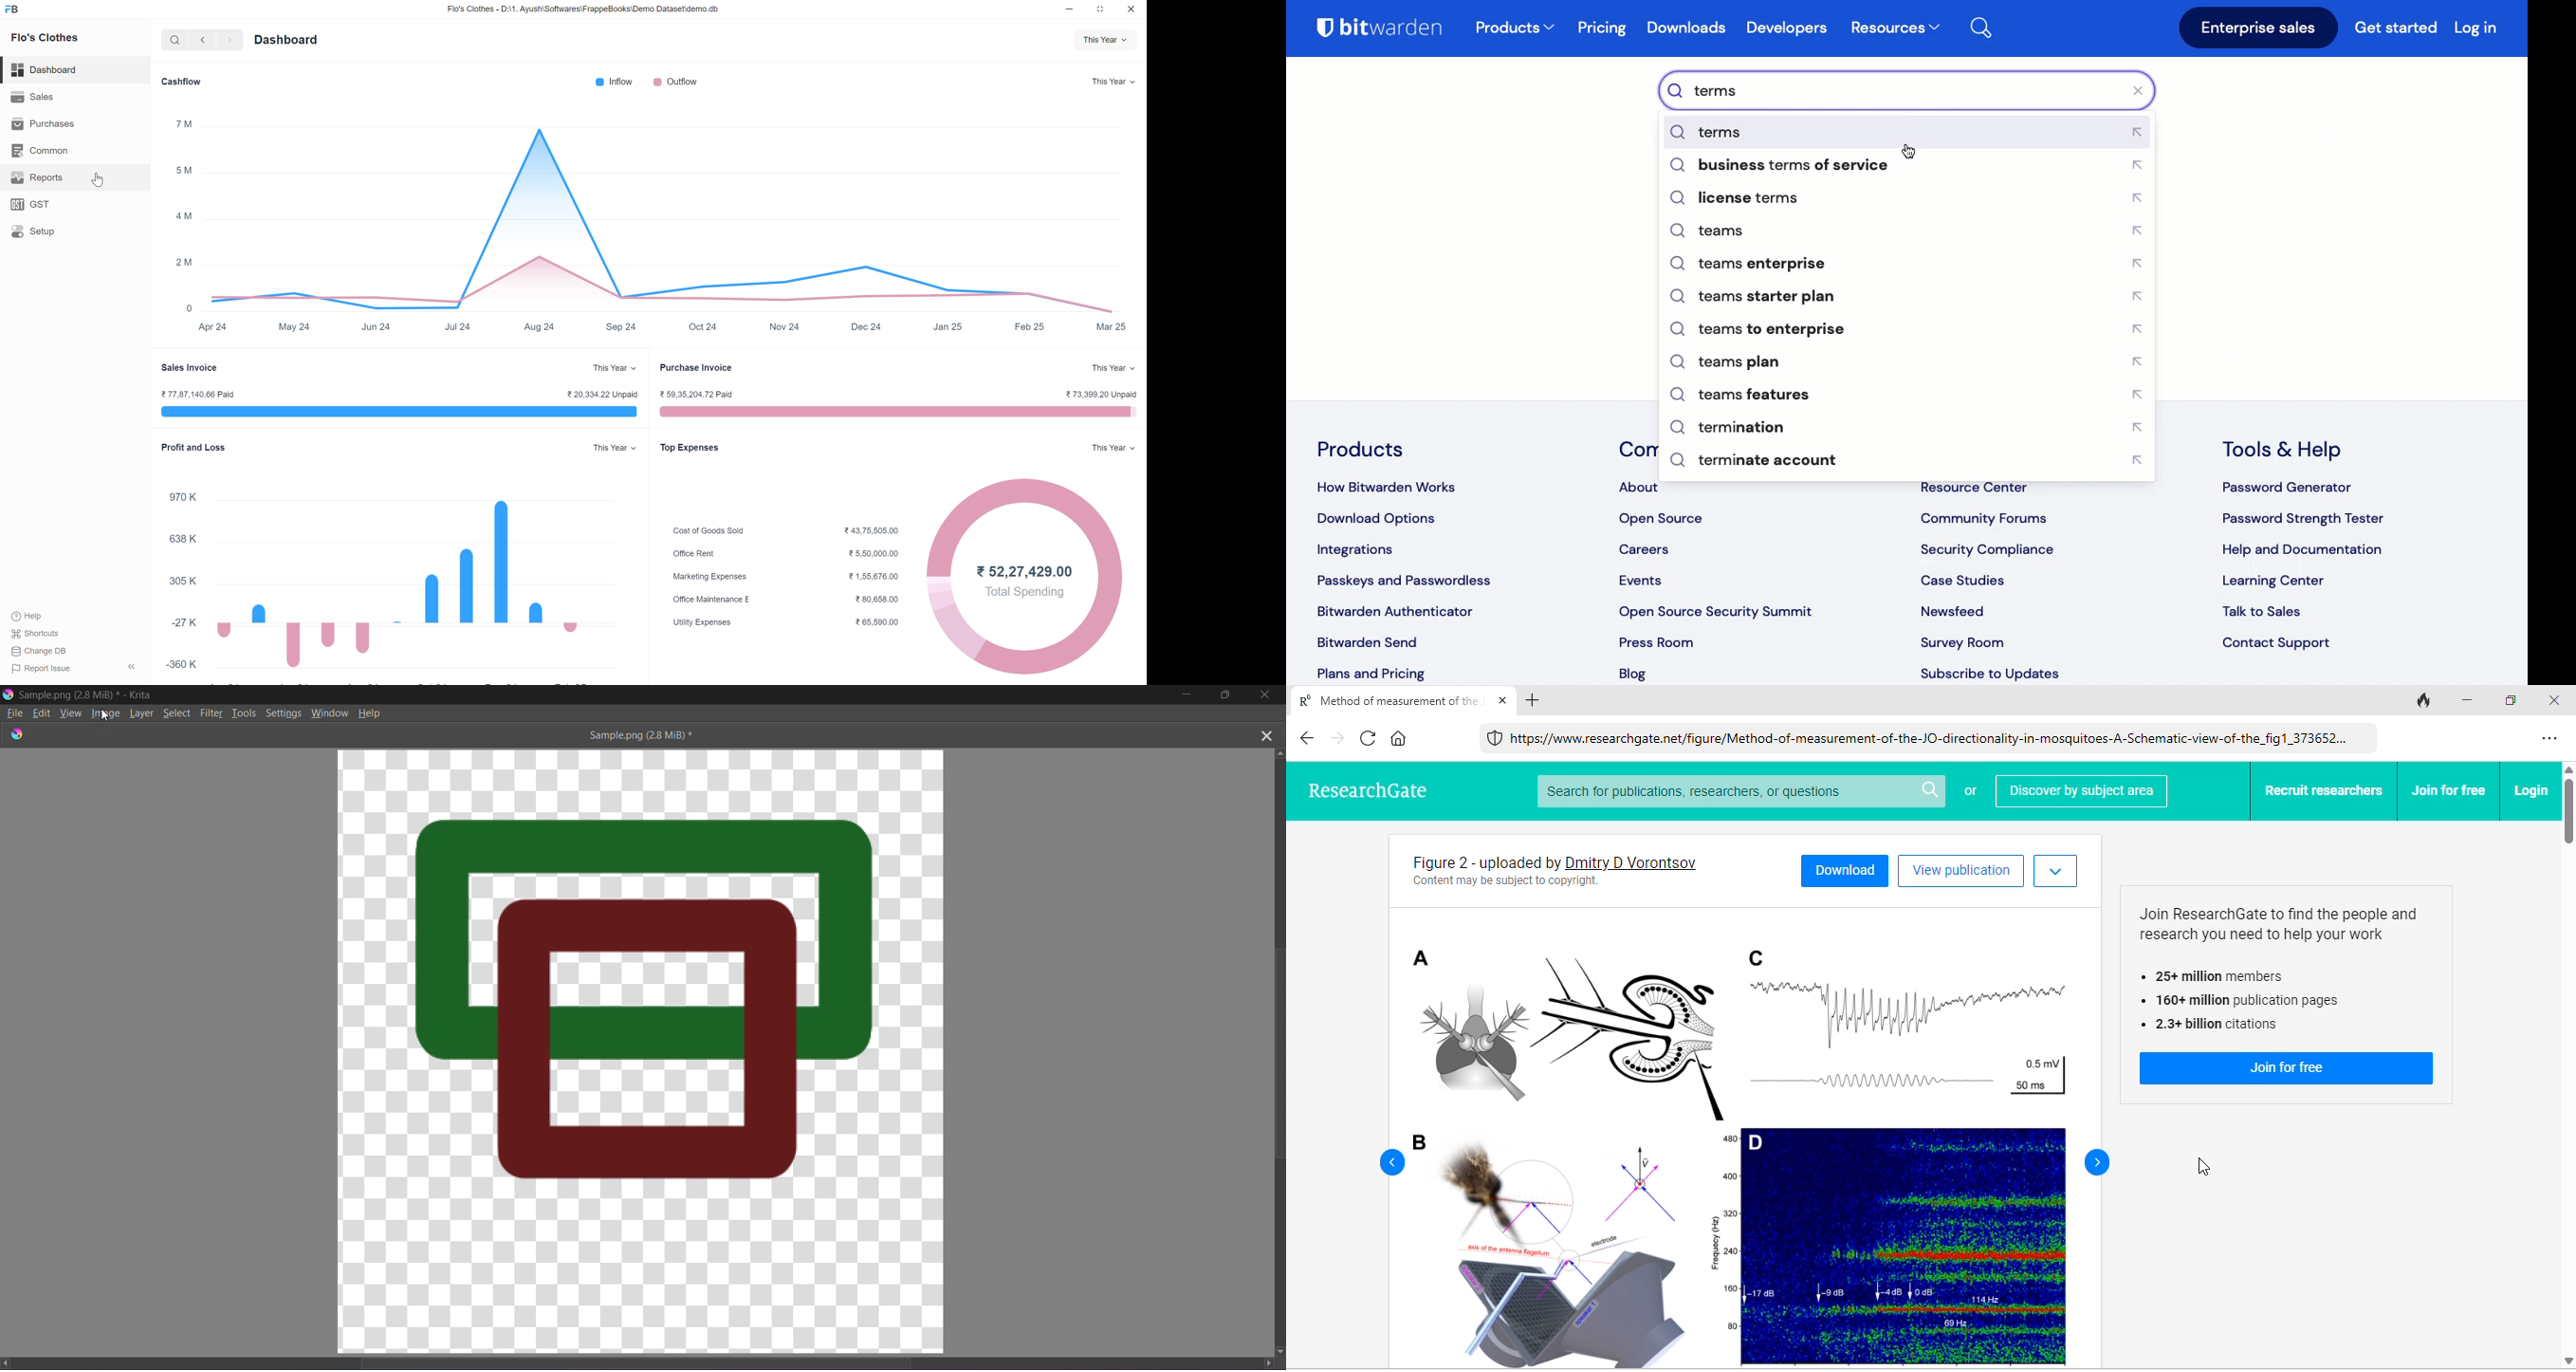 This screenshot has height=1372, width=2576. Describe the element at coordinates (1957, 606) in the screenshot. I see `newsfeed` at that location.